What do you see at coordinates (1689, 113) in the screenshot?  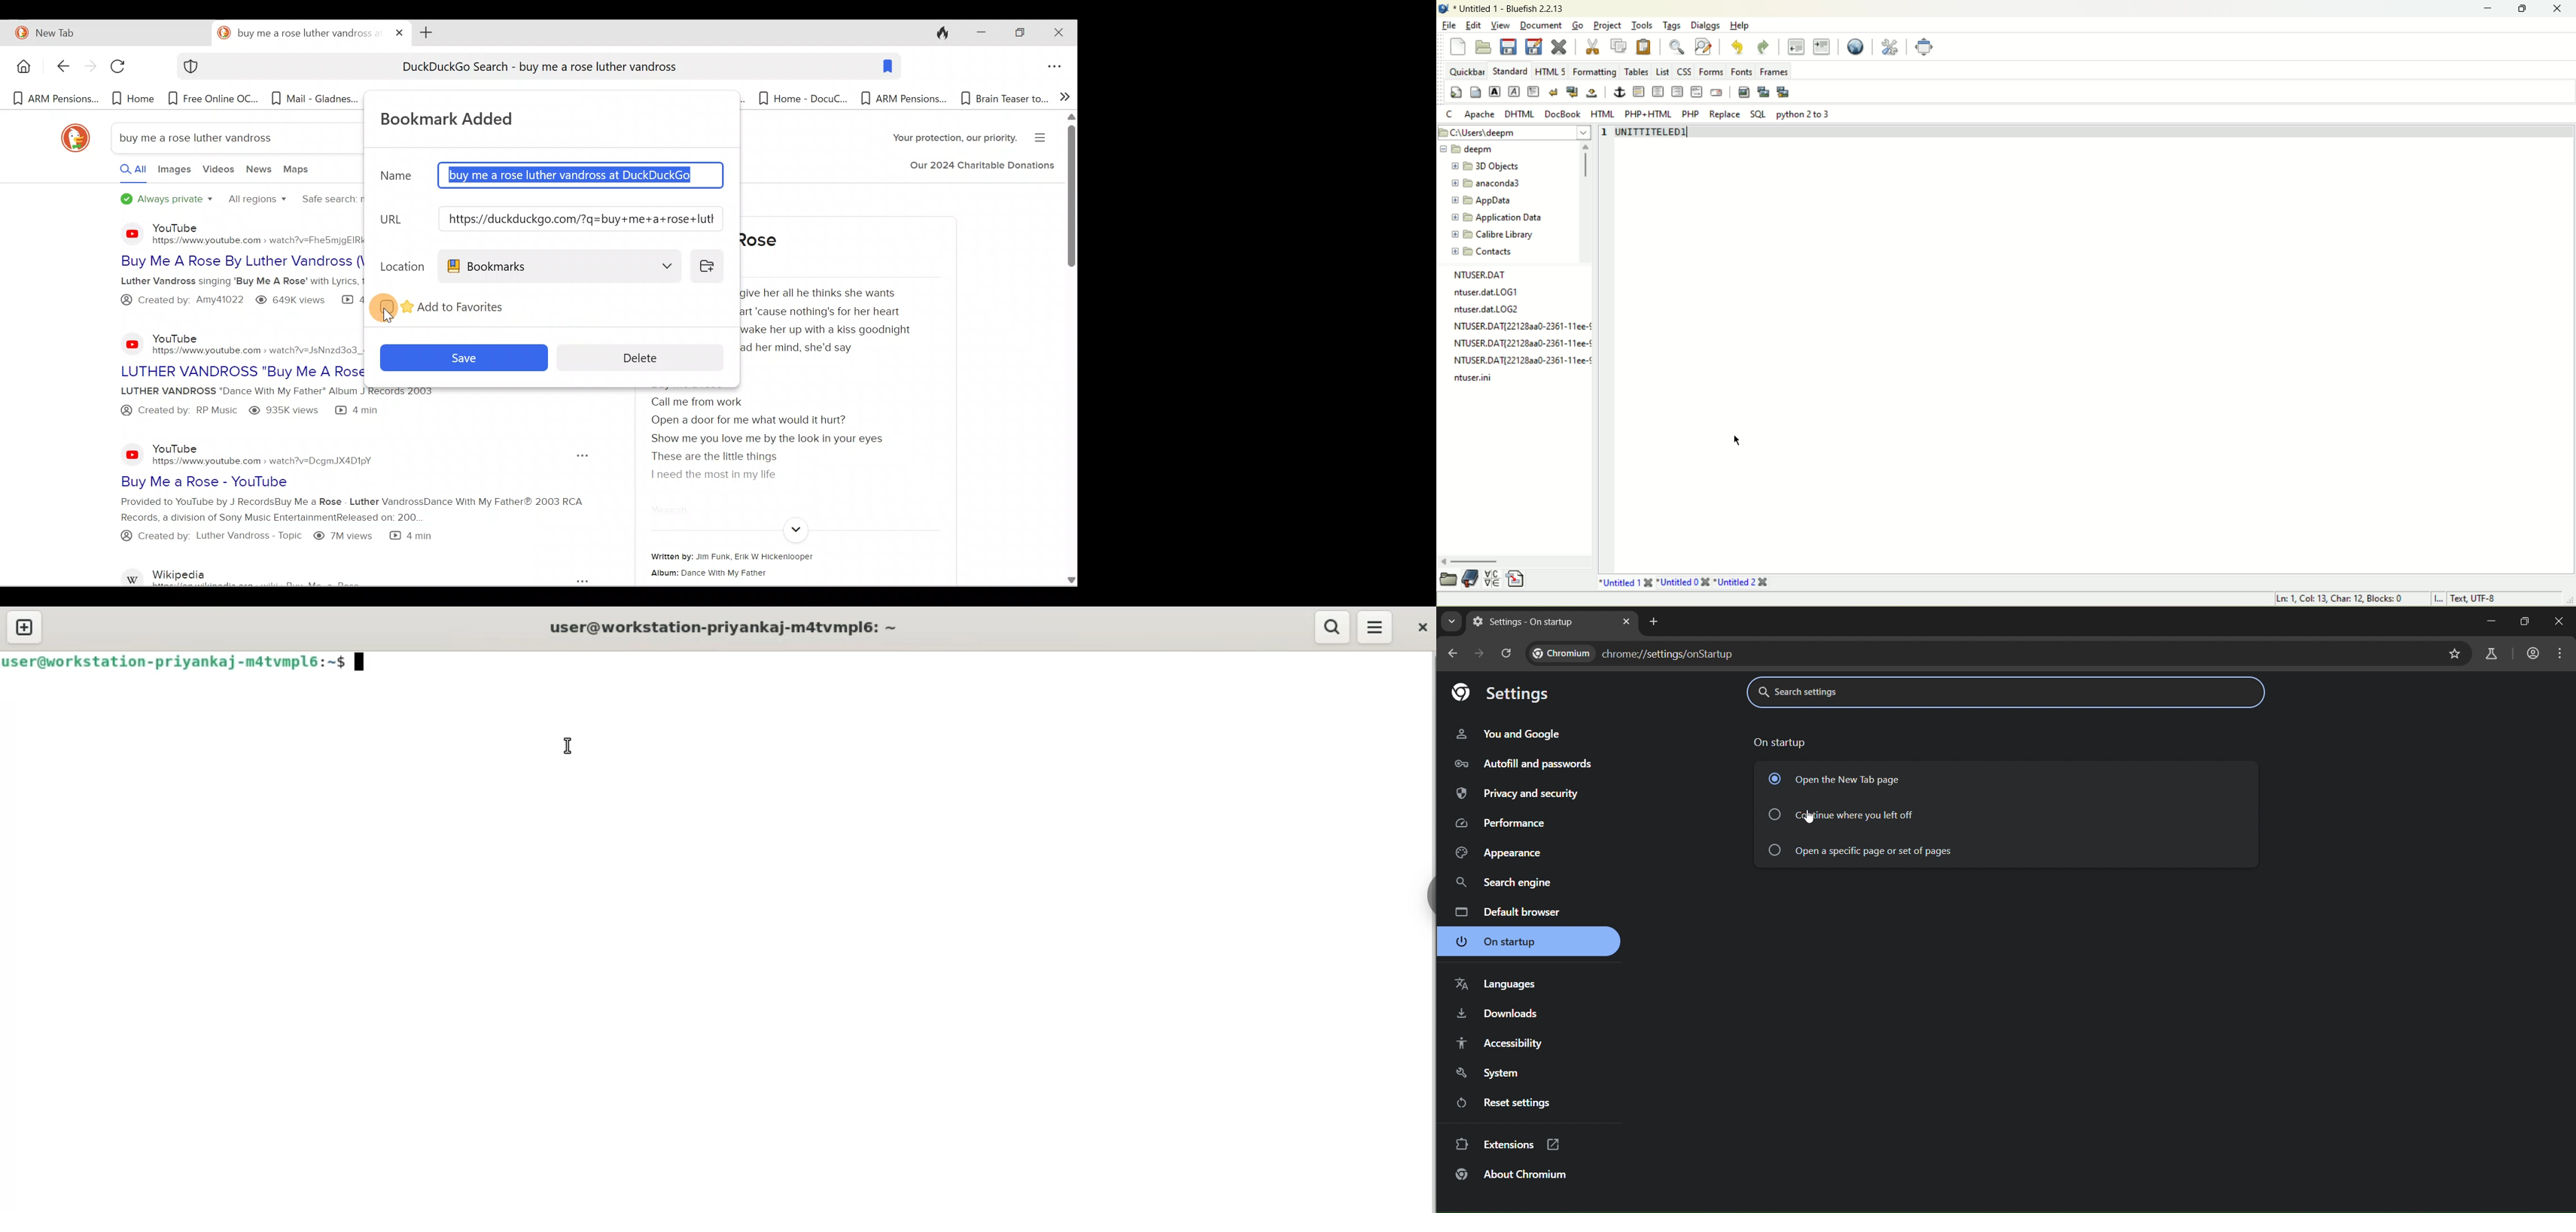 I see `PHP` at bounding box center [1689, 113].